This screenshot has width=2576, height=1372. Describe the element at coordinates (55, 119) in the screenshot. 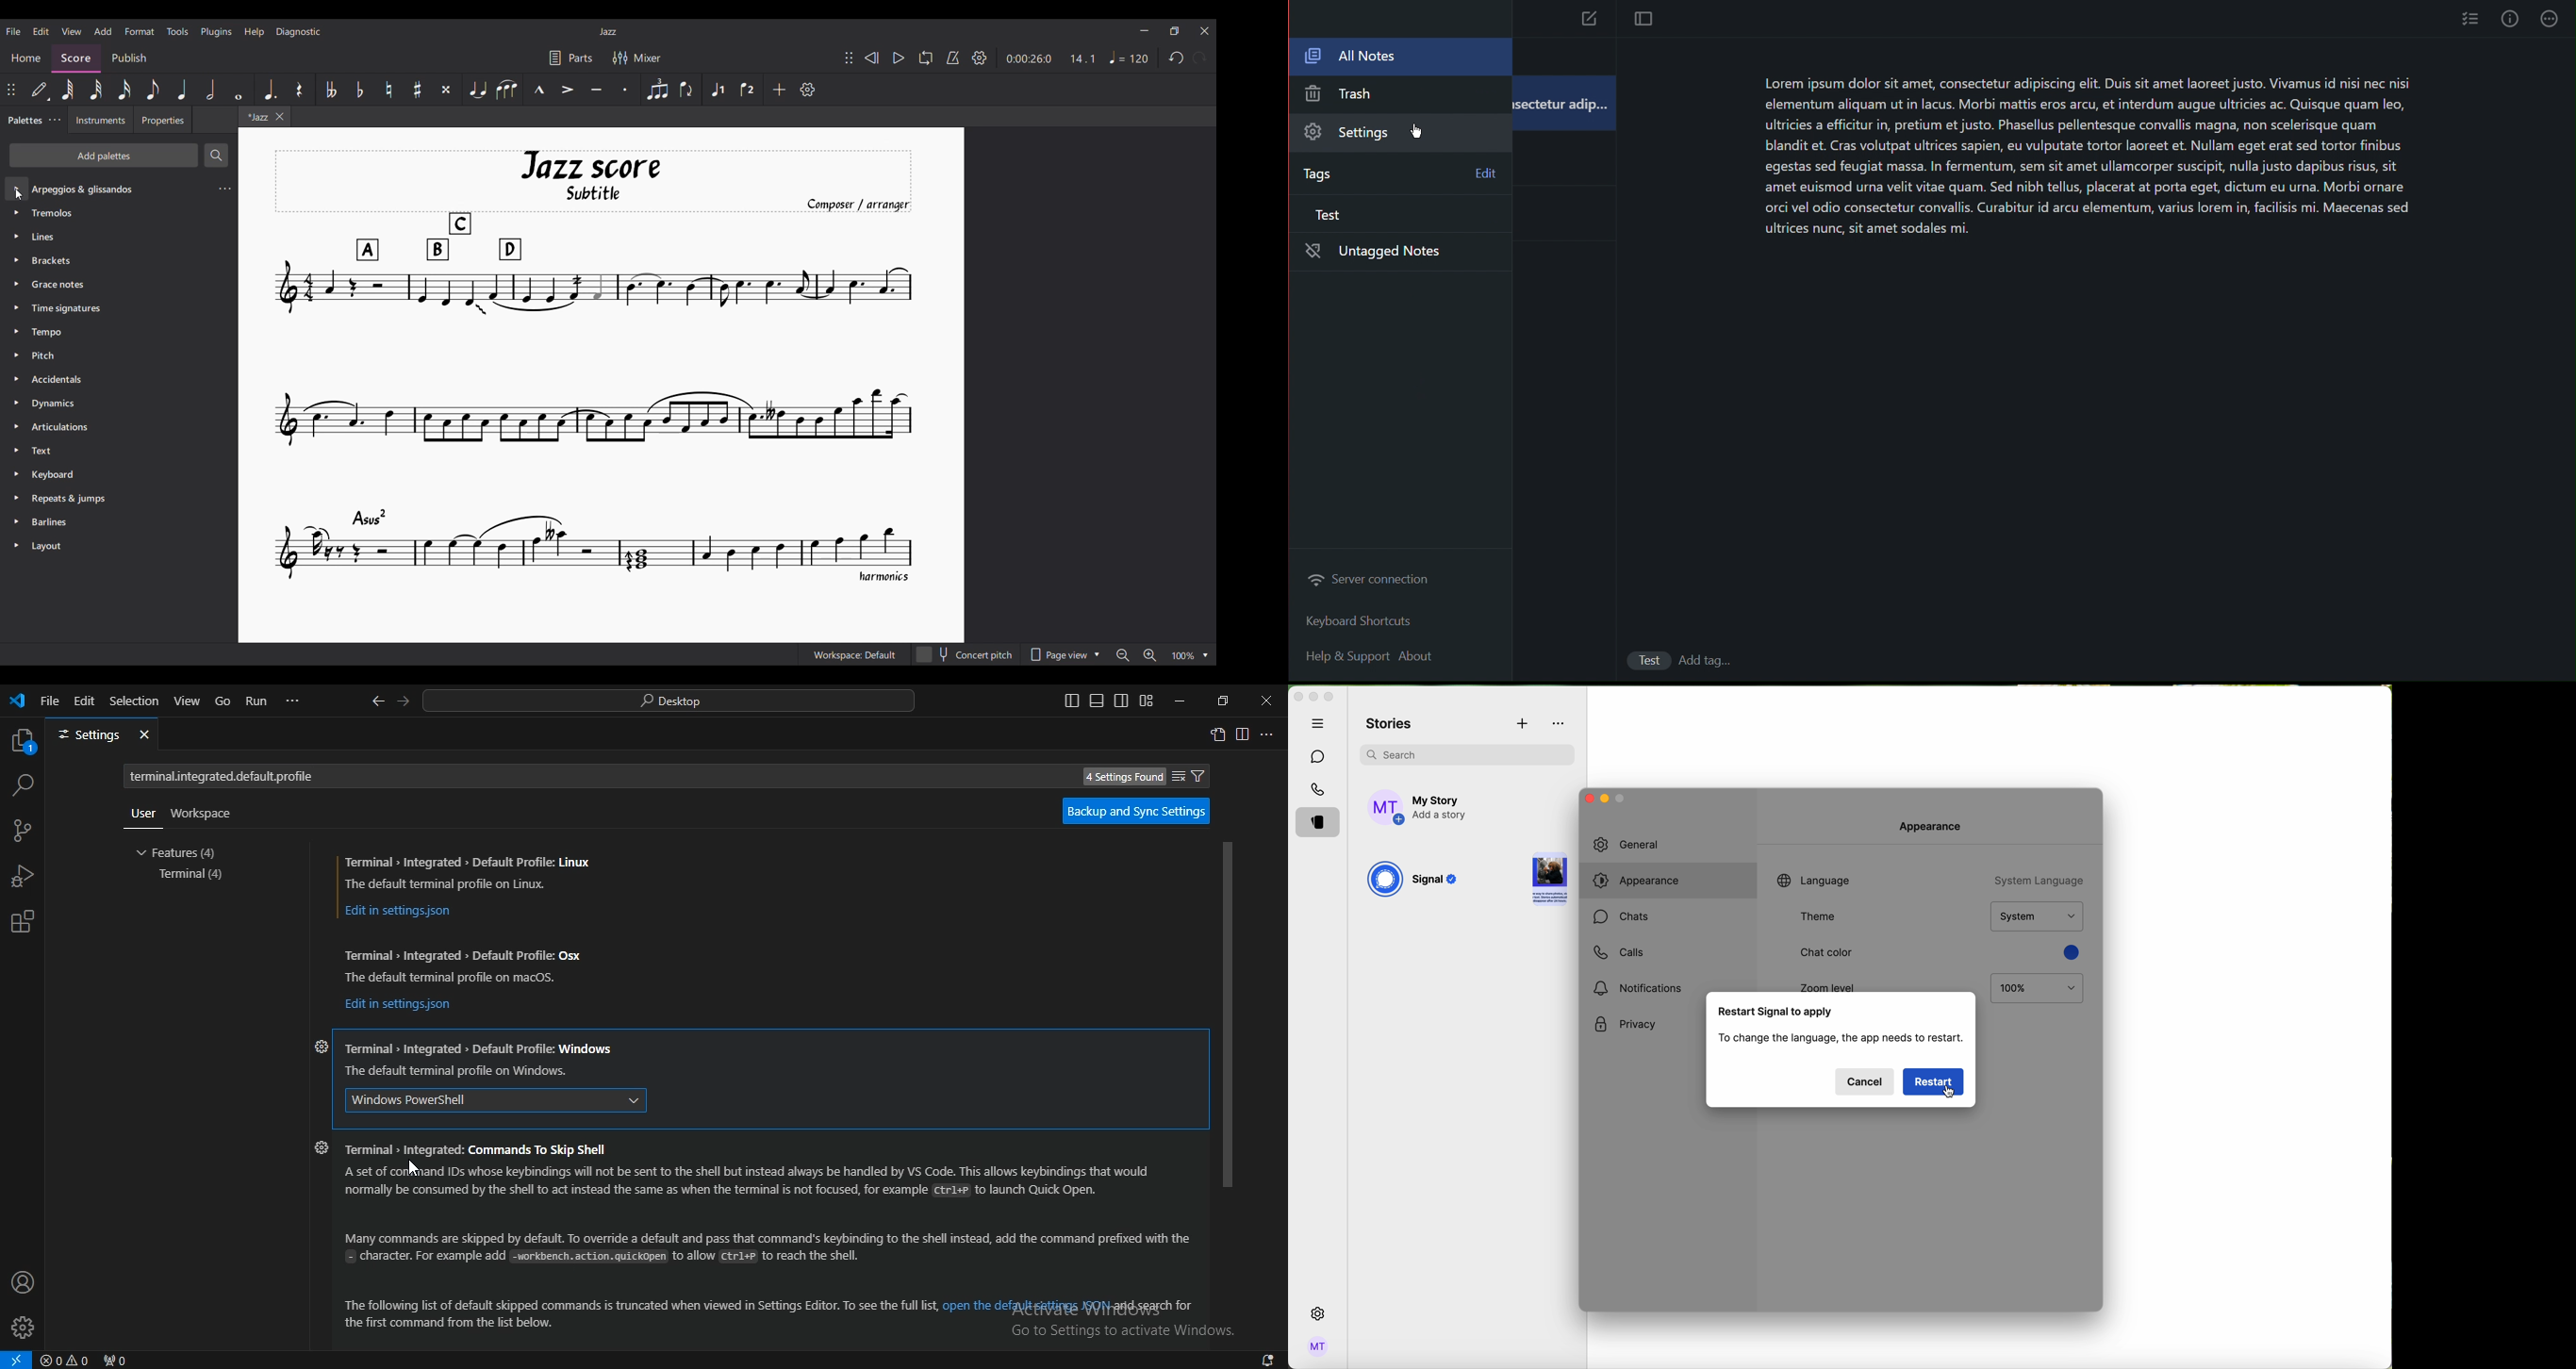

I see `Palette settings` at that location.